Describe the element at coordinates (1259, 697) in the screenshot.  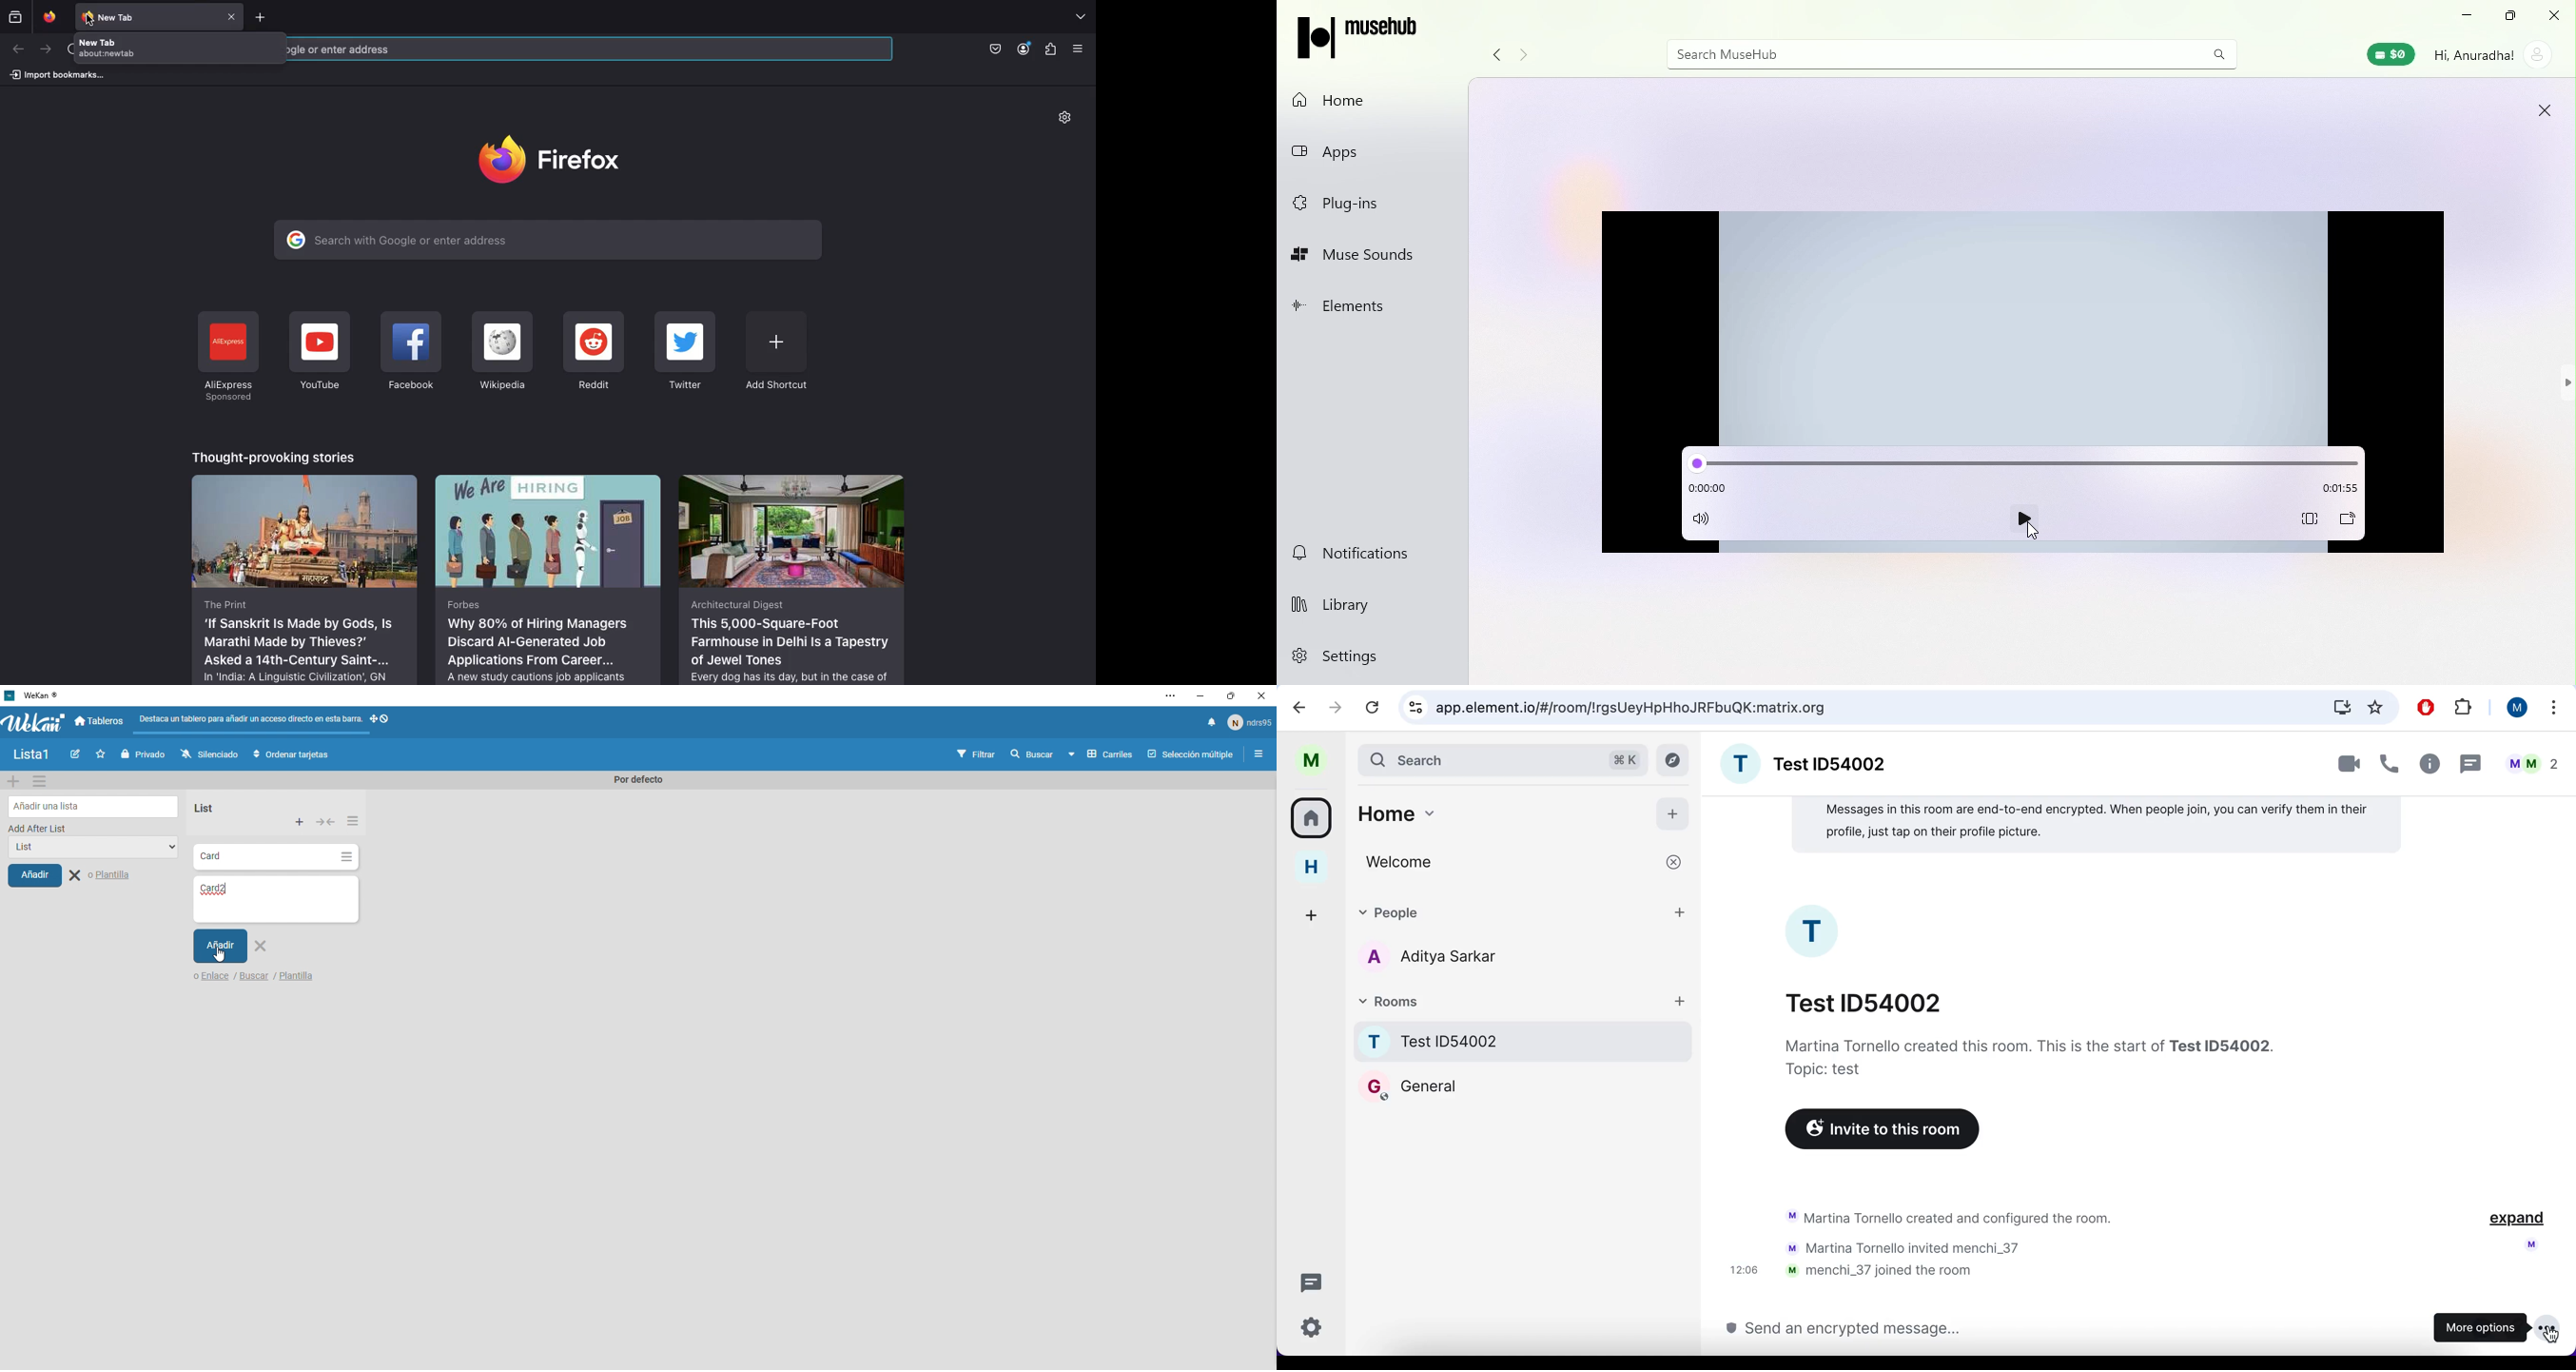
I see `close` at that location.